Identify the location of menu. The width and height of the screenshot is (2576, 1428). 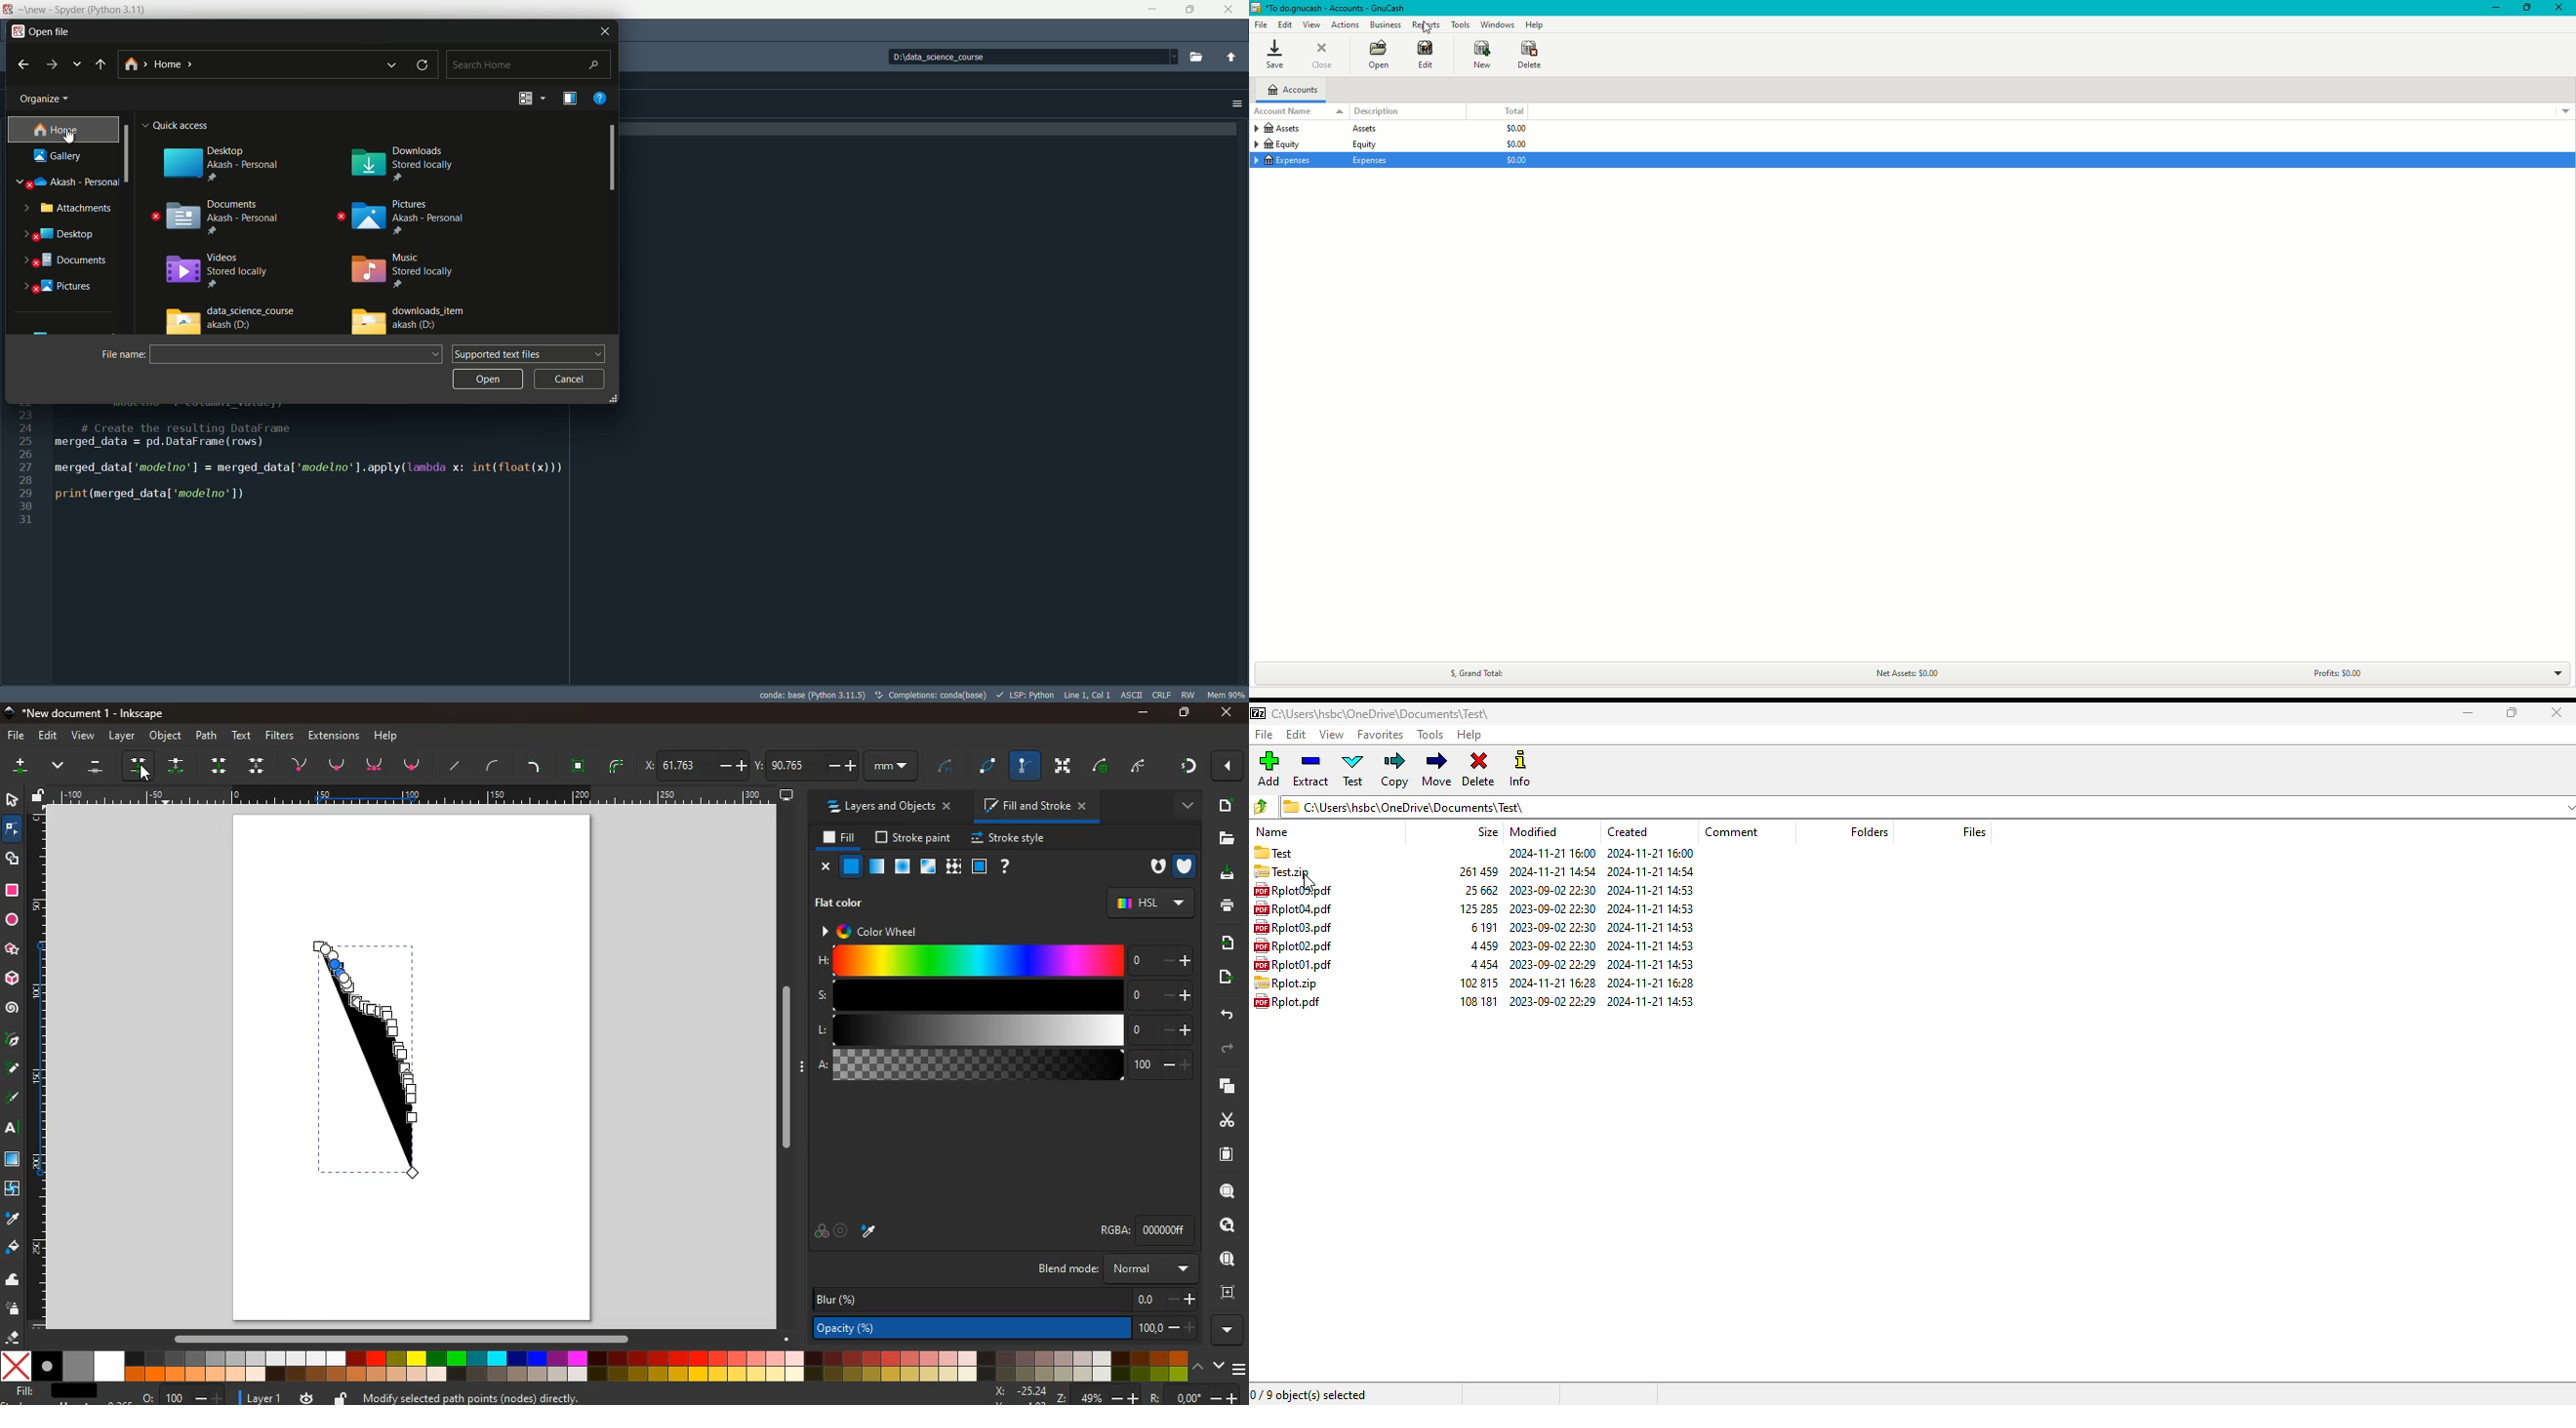
(1241, 1367).